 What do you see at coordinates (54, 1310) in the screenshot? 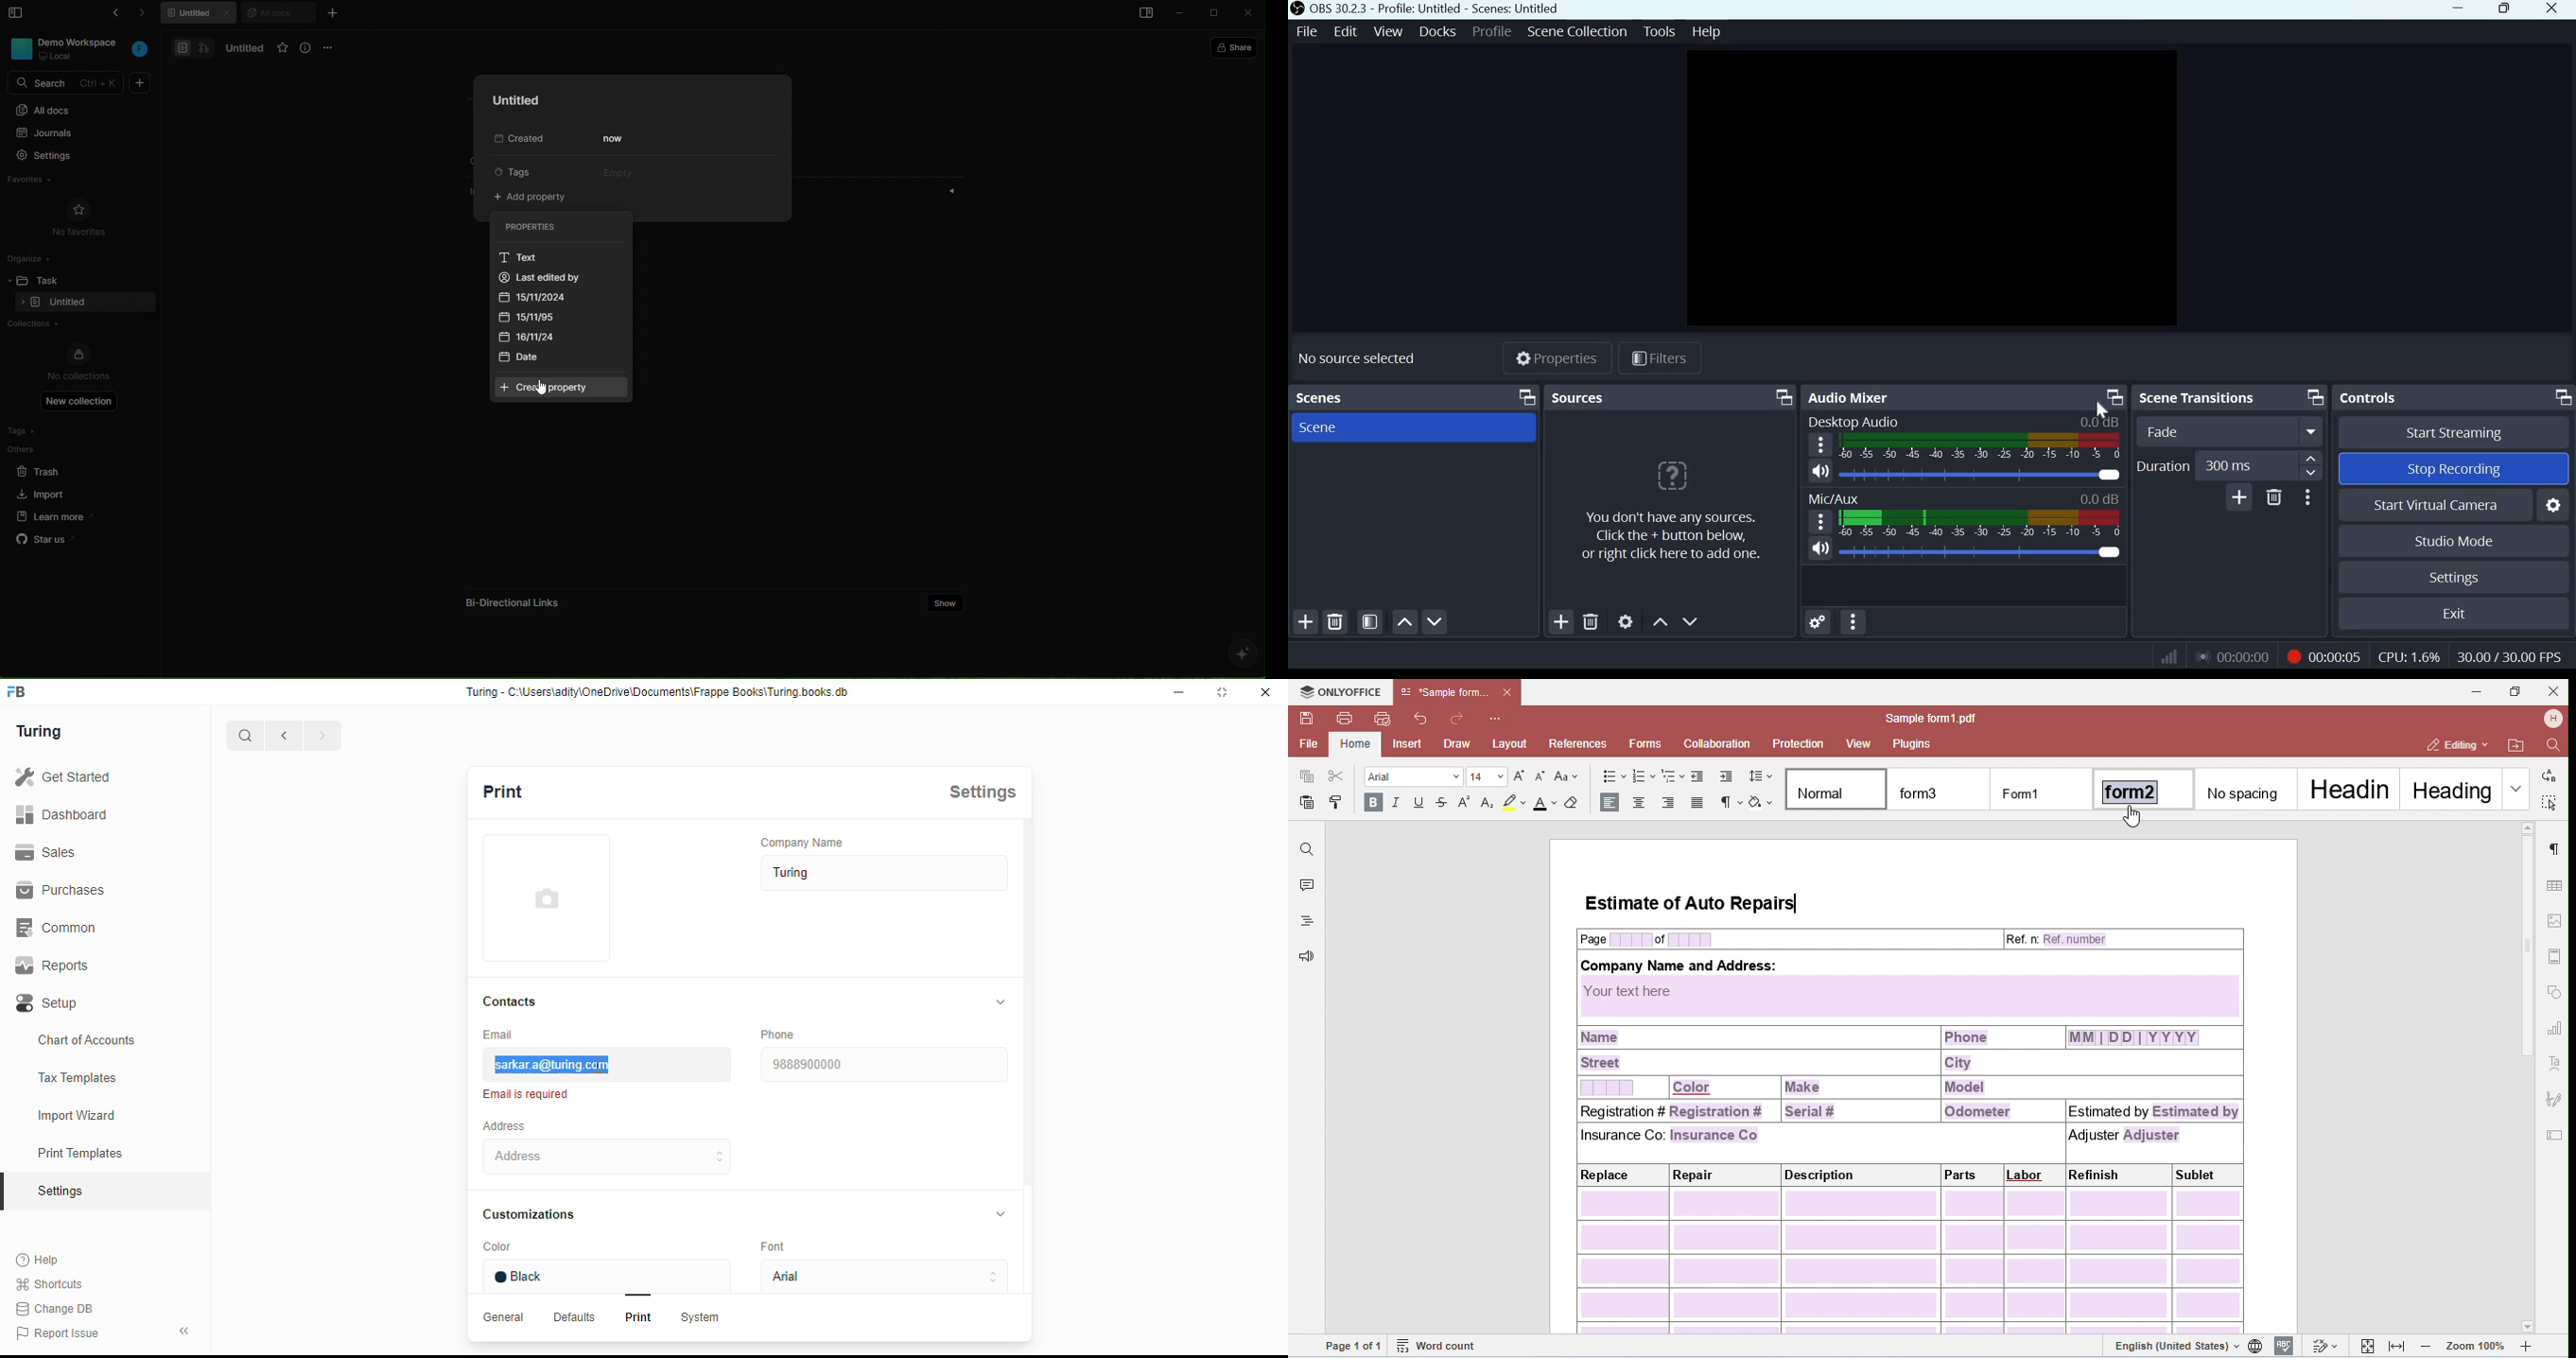
I see `Change DB` at bounding box center [54, 1310].